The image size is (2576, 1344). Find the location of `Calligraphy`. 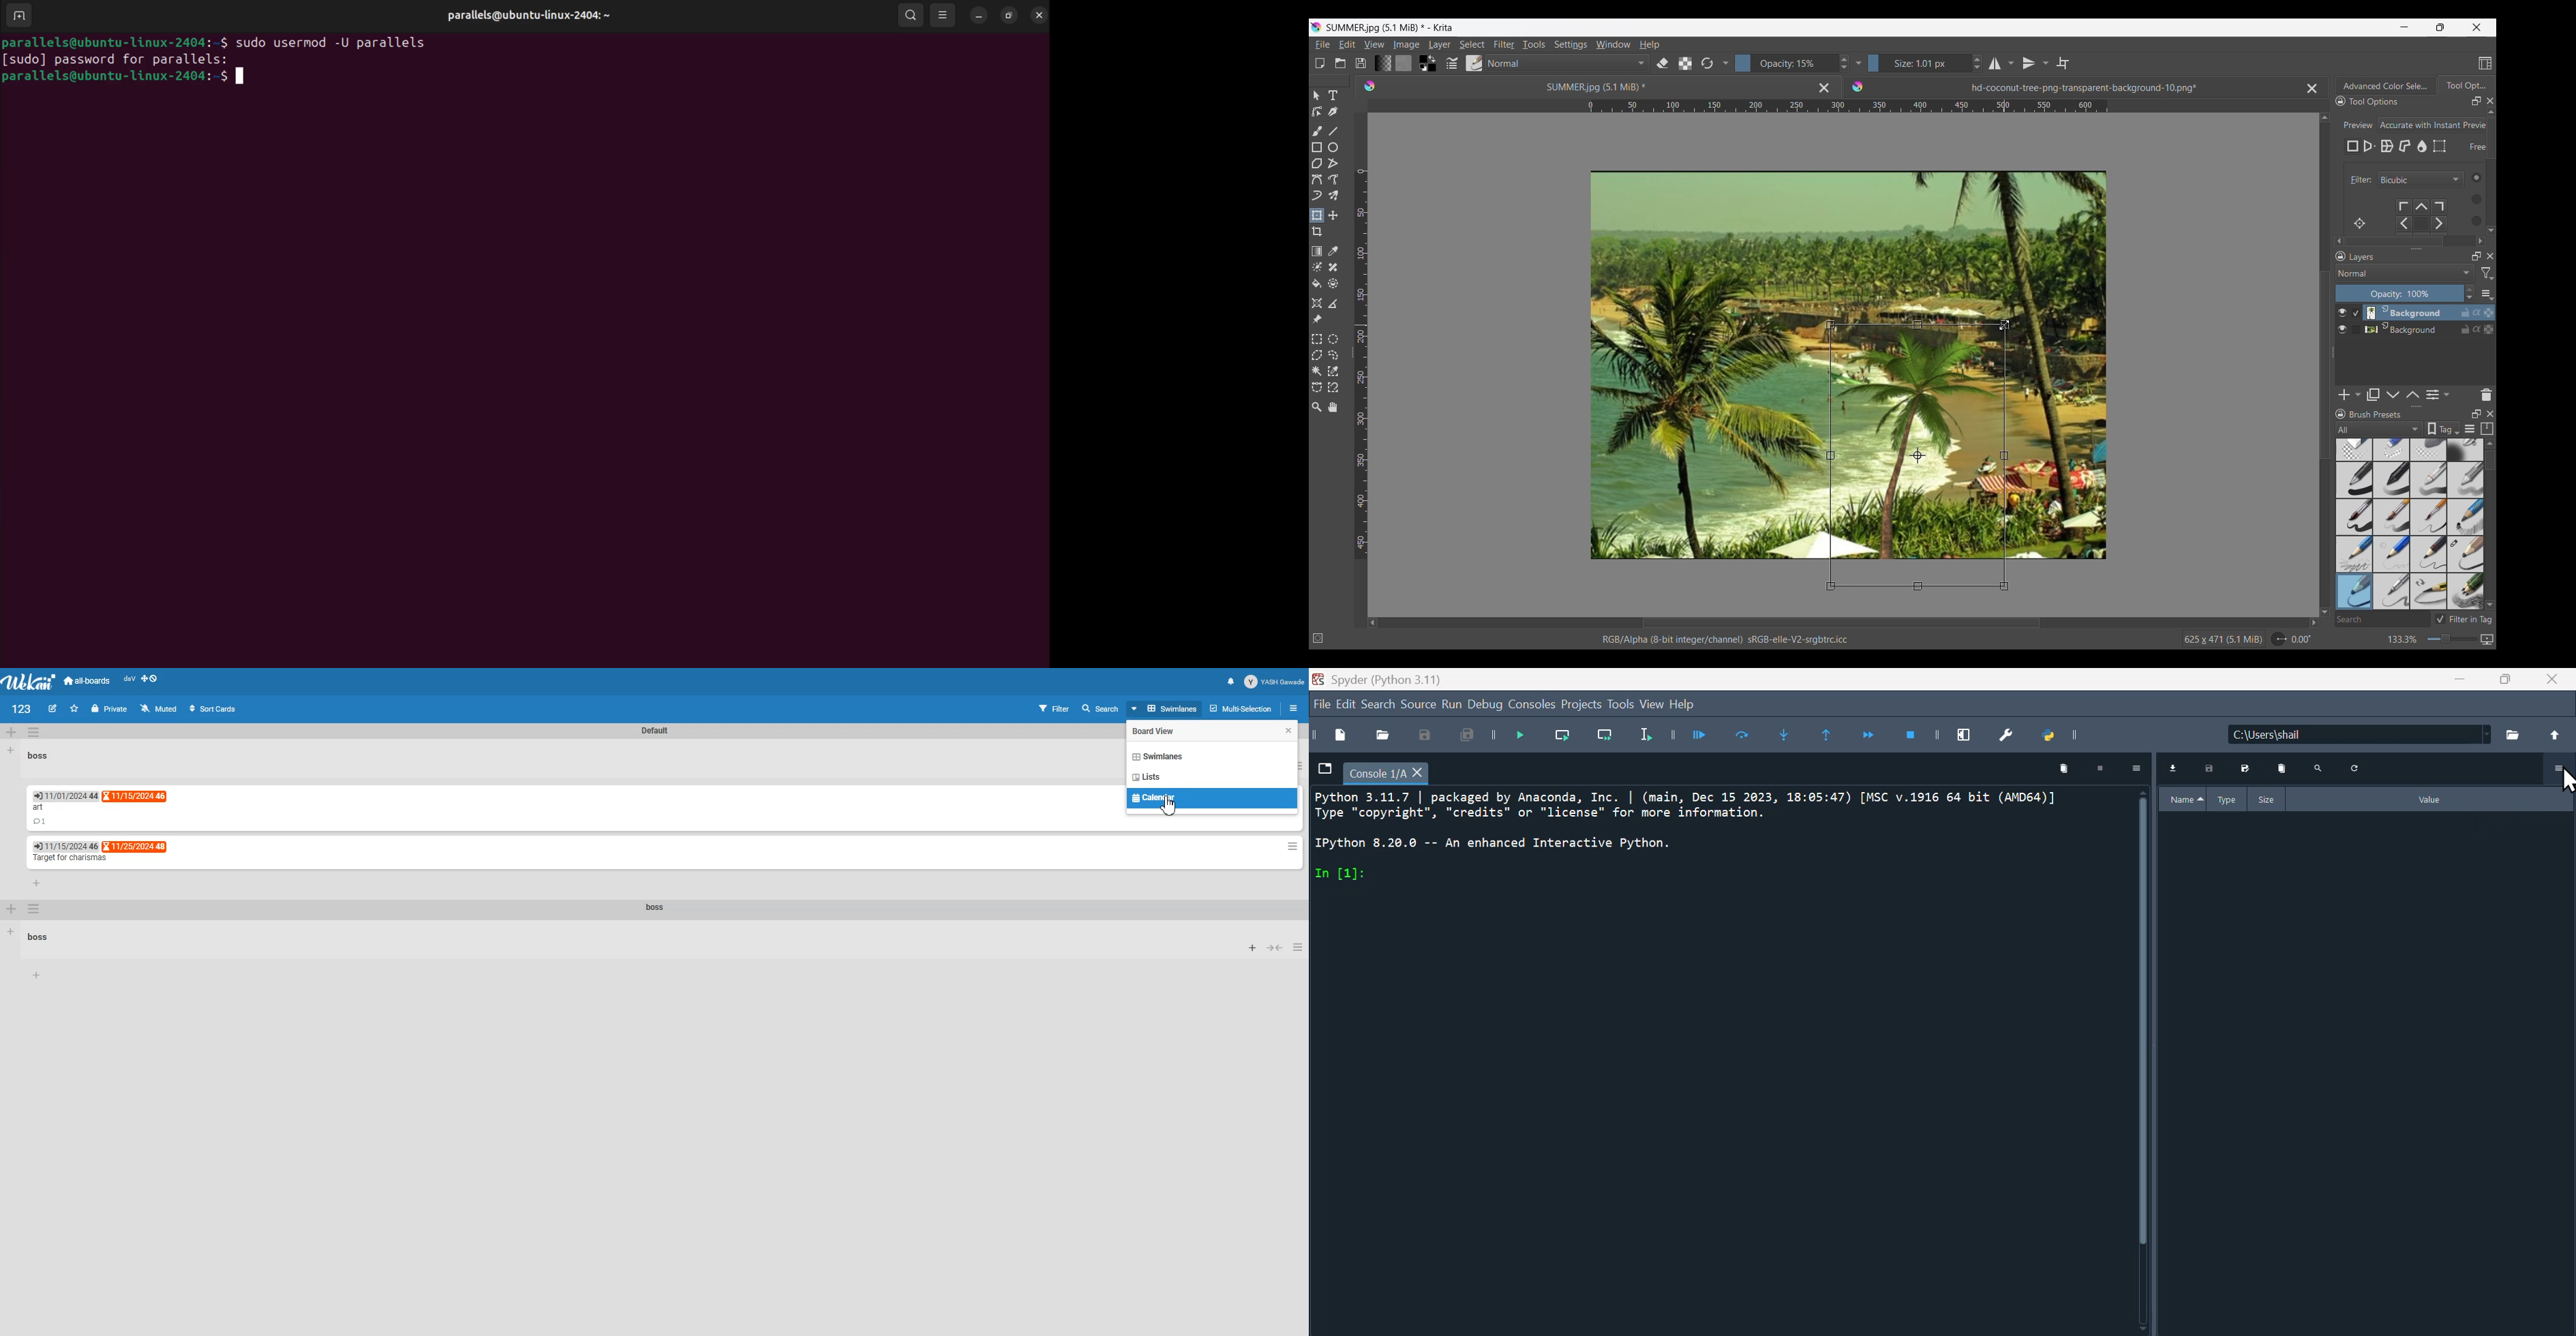

Calligraphy is located at coordinates (1332, 111).